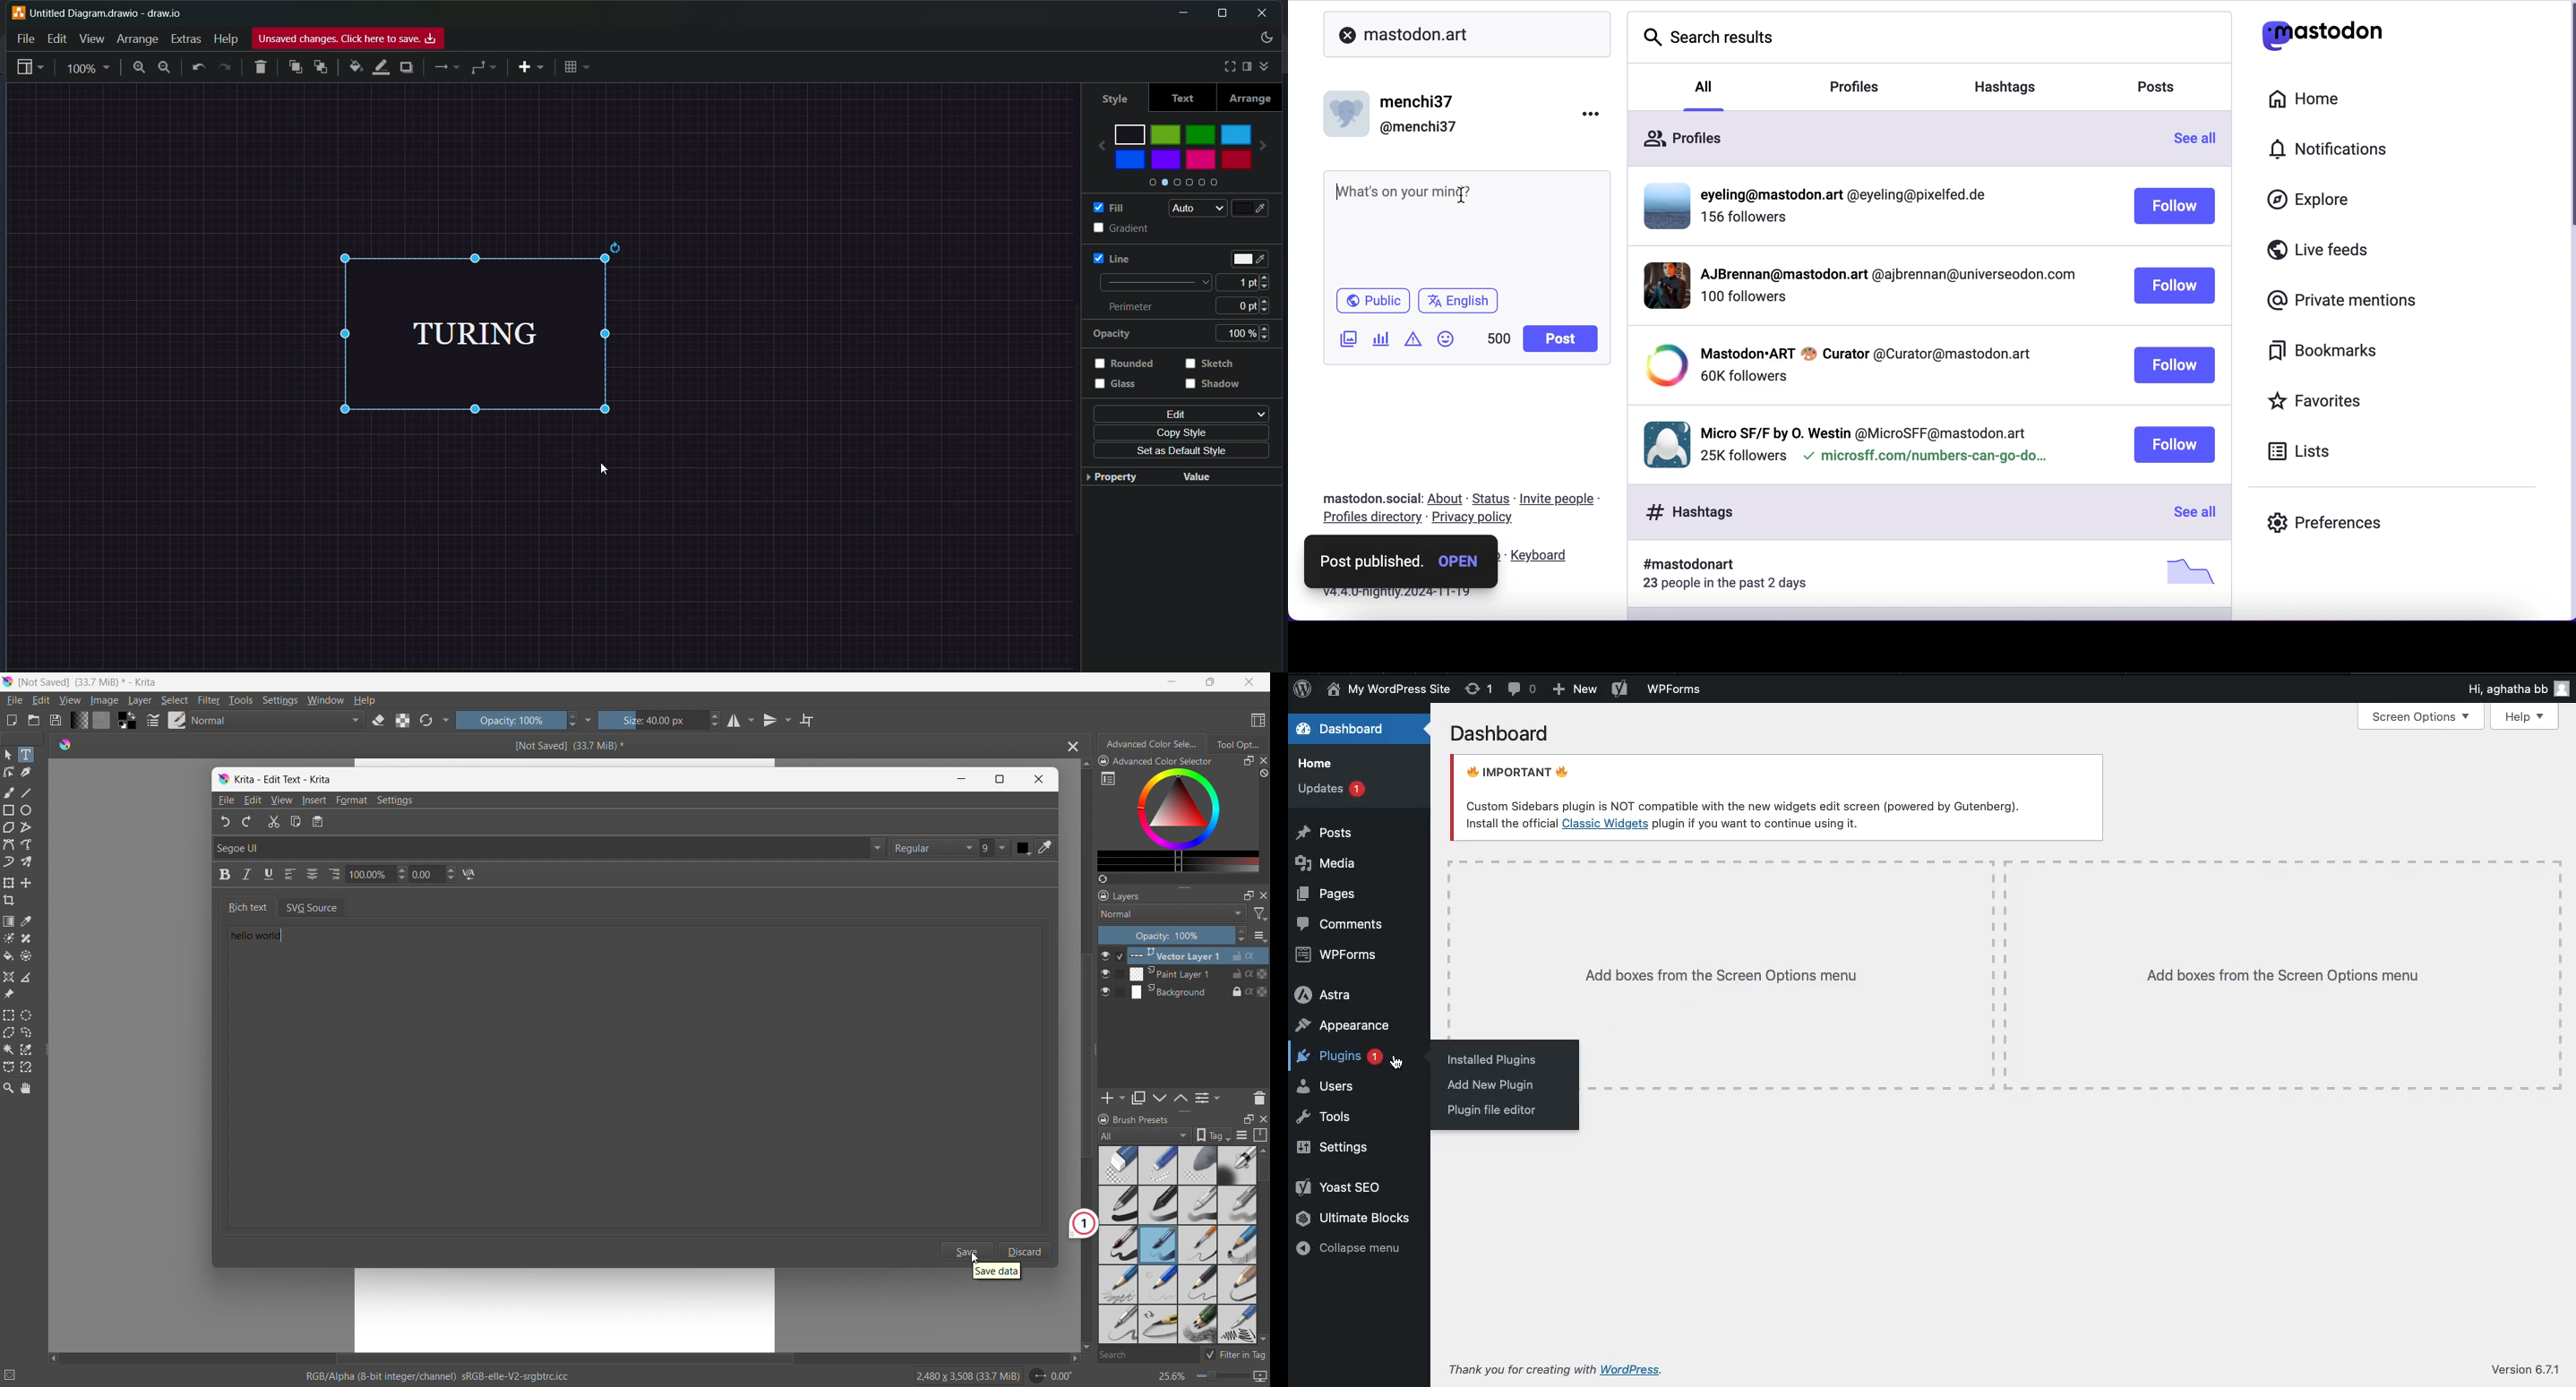  I want to click on edit shapes tool, so click(9, 772).